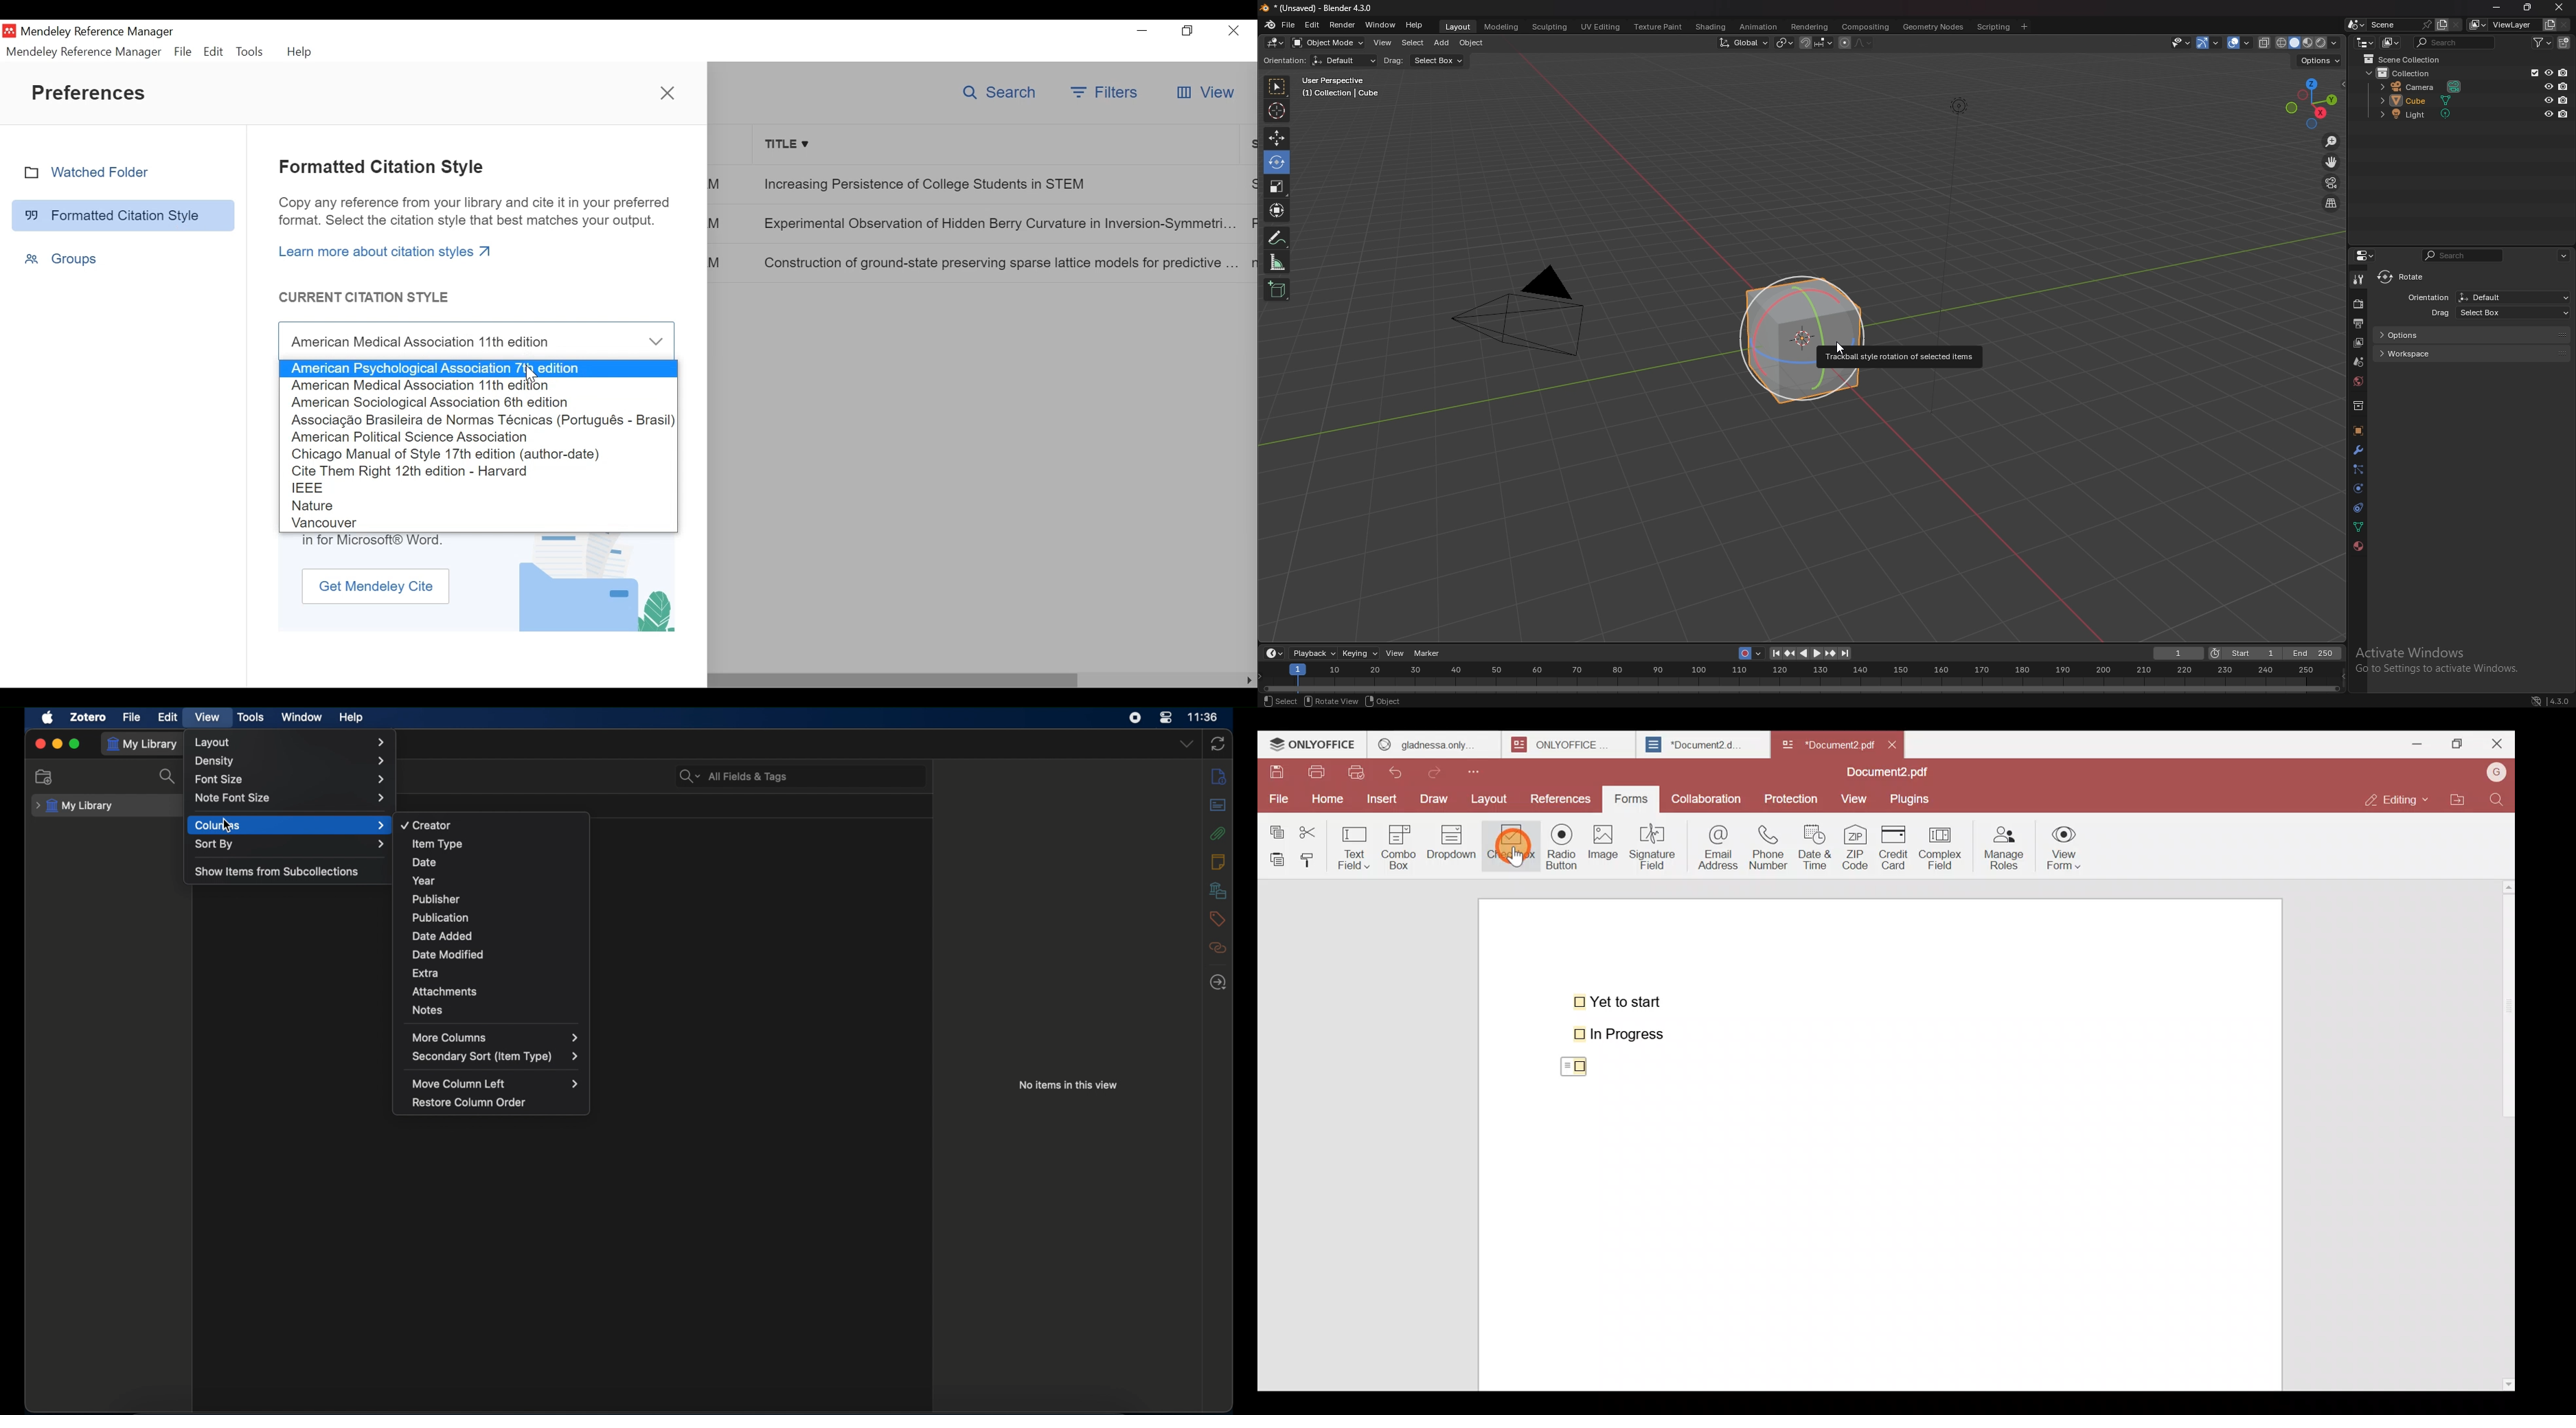 This screenshot has width=2576, height=1428. What do you see at coordinates (143, 745) in the screenshot?
I see `my library` at bounding box center [143, 745].